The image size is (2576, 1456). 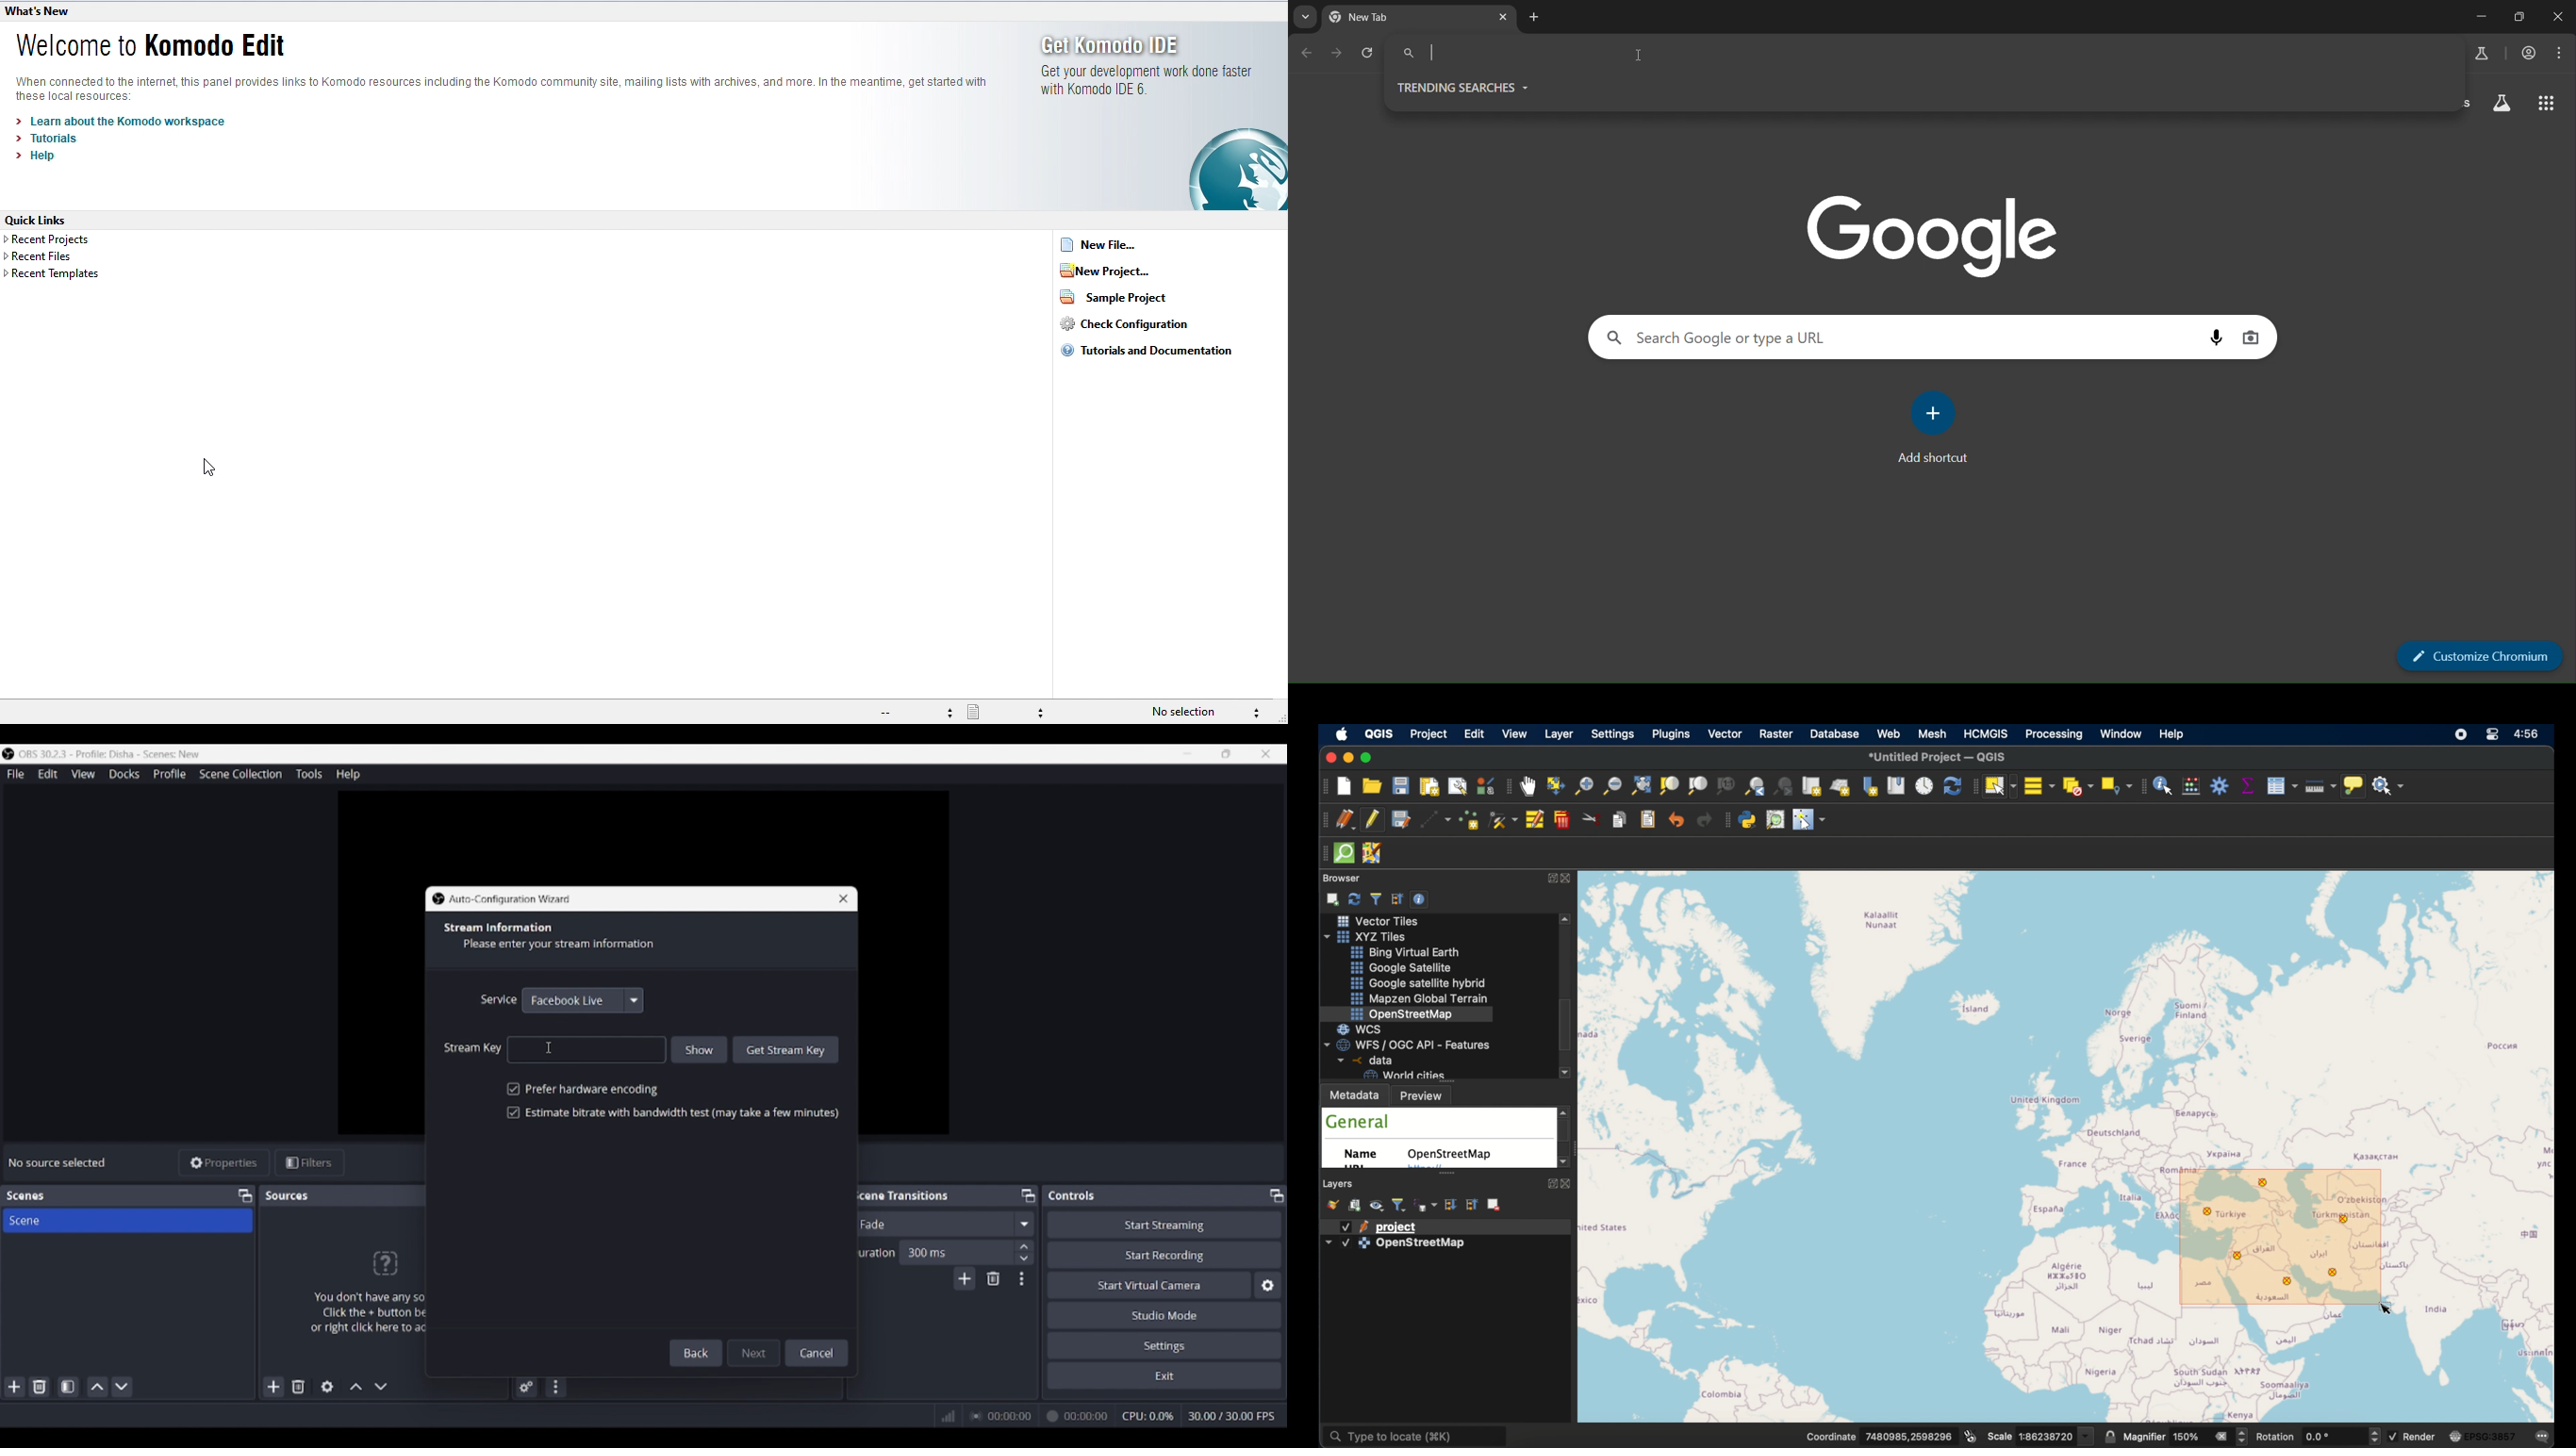 I want to click on digitizing toolbar, so click(x=1322, y=820).